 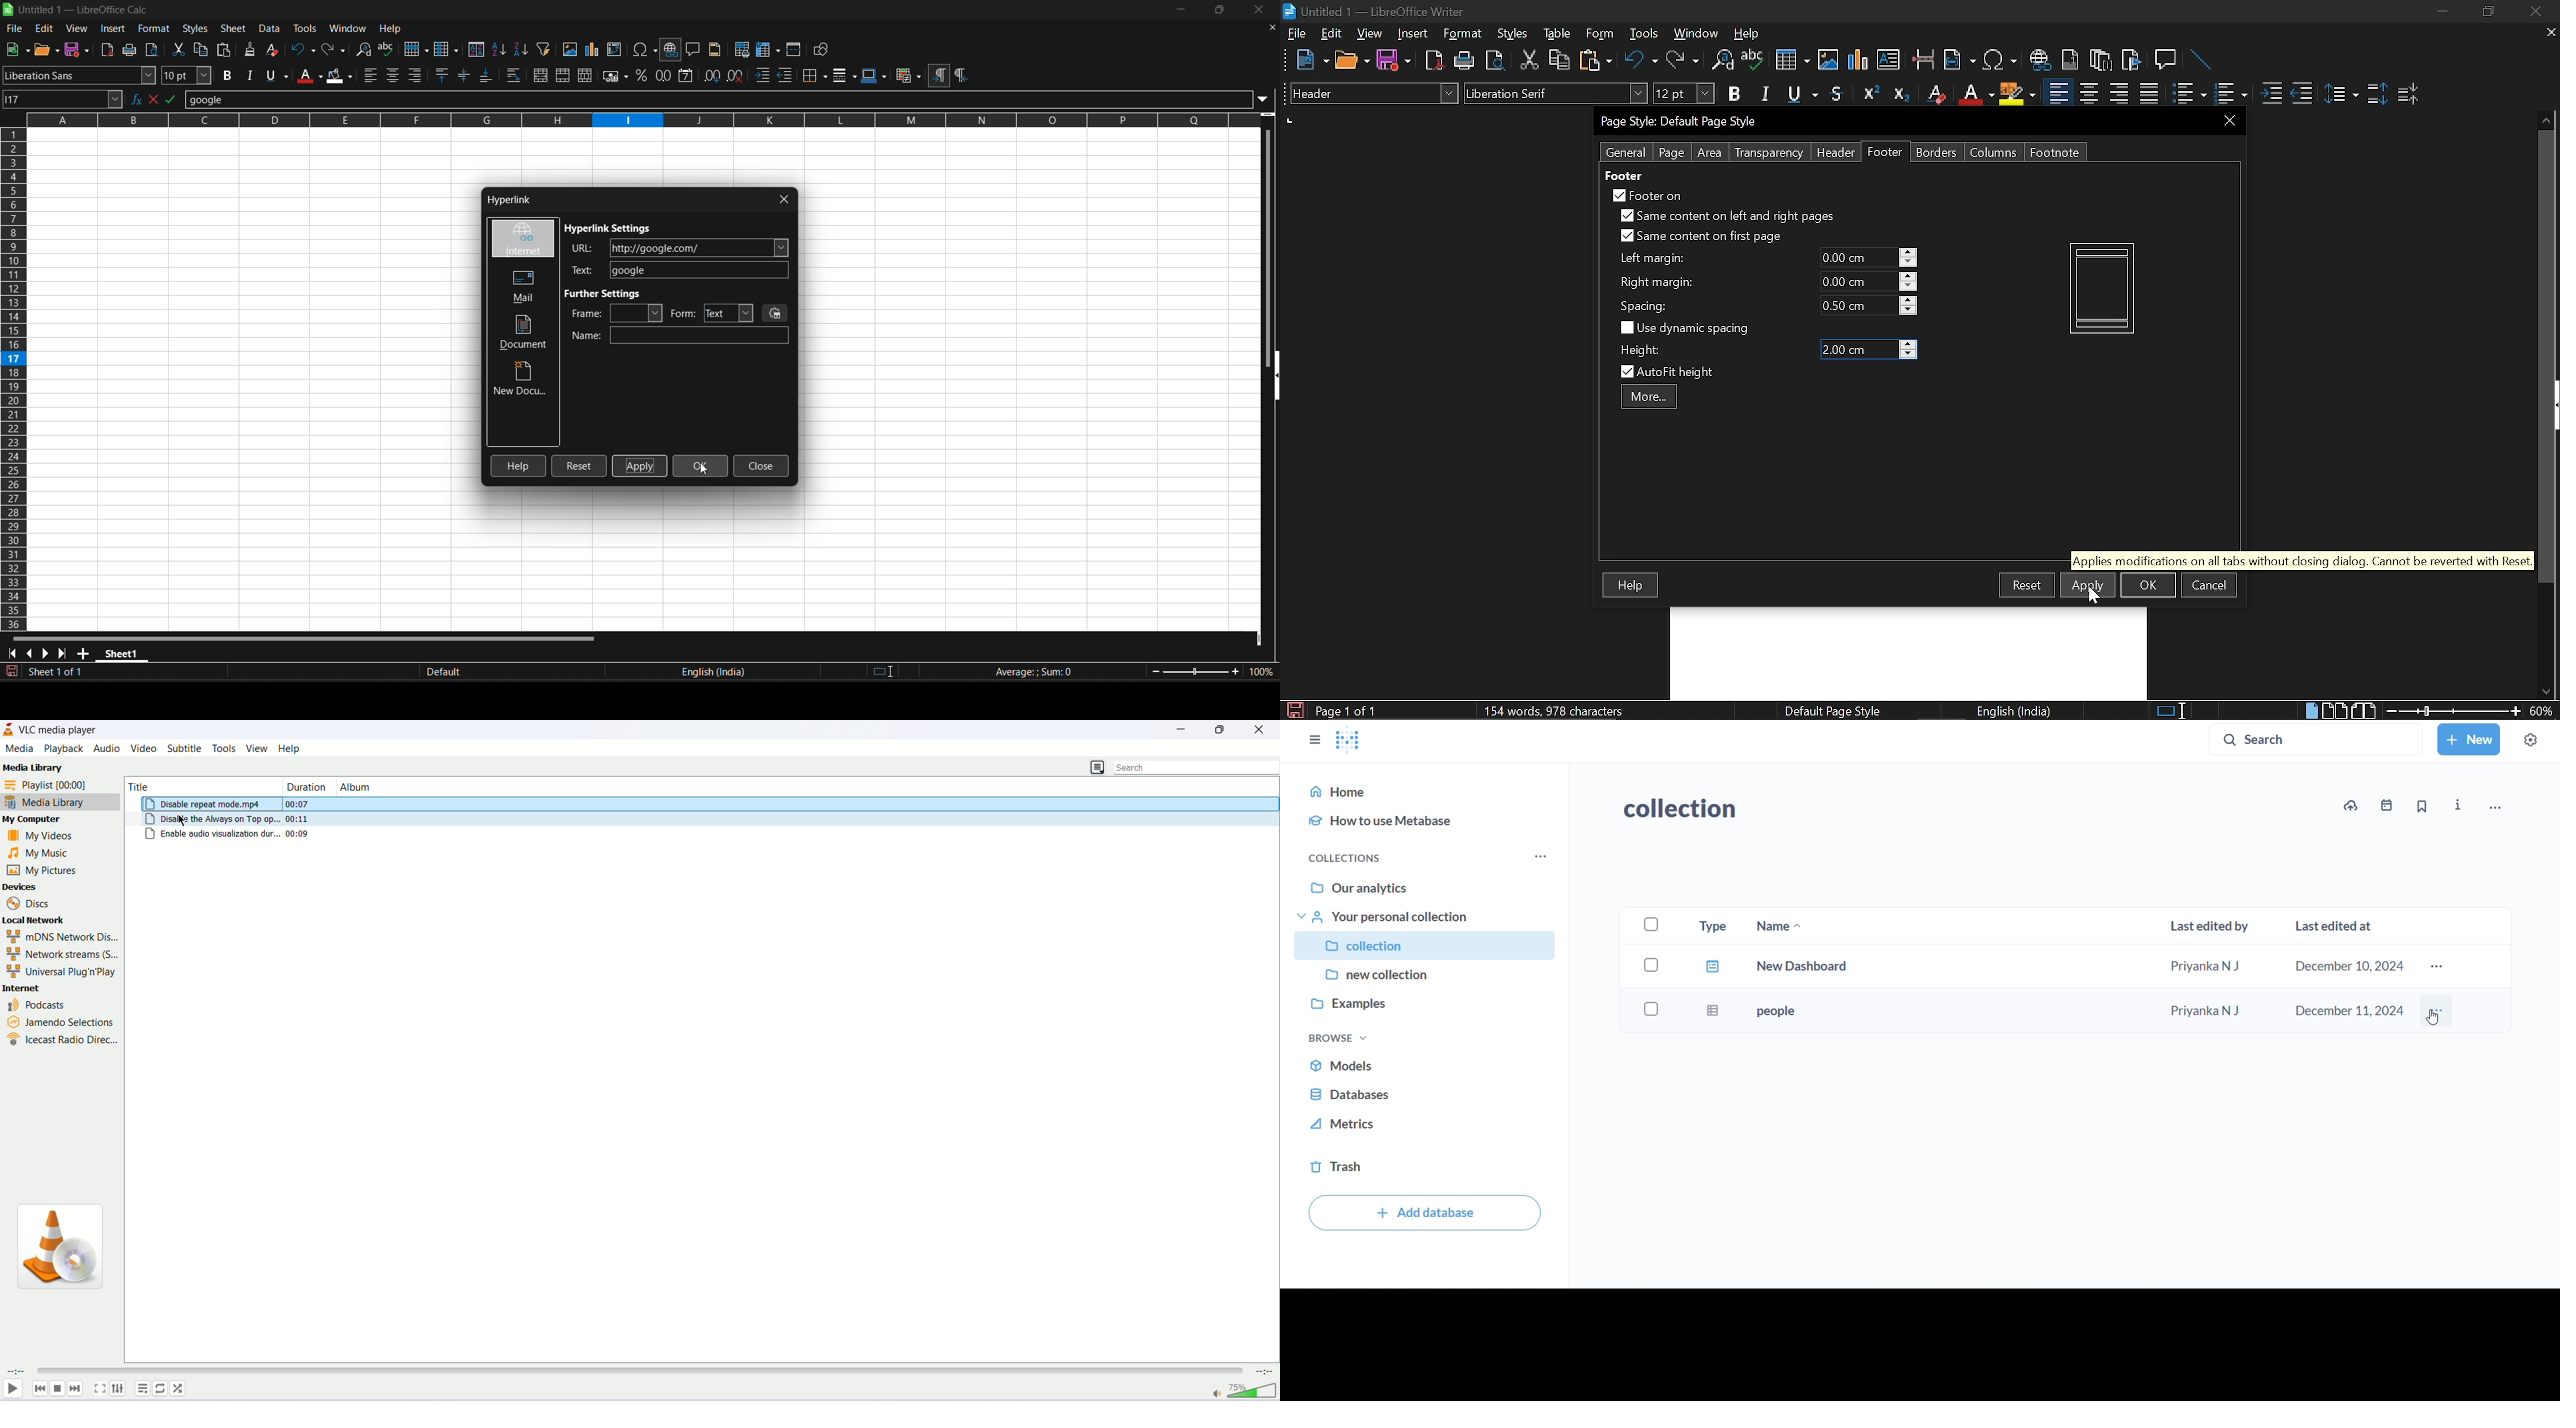 What do you see at coordinates (1682, 122) in the screenshot?
I see `Current window` at bounding box center [1682, 122].